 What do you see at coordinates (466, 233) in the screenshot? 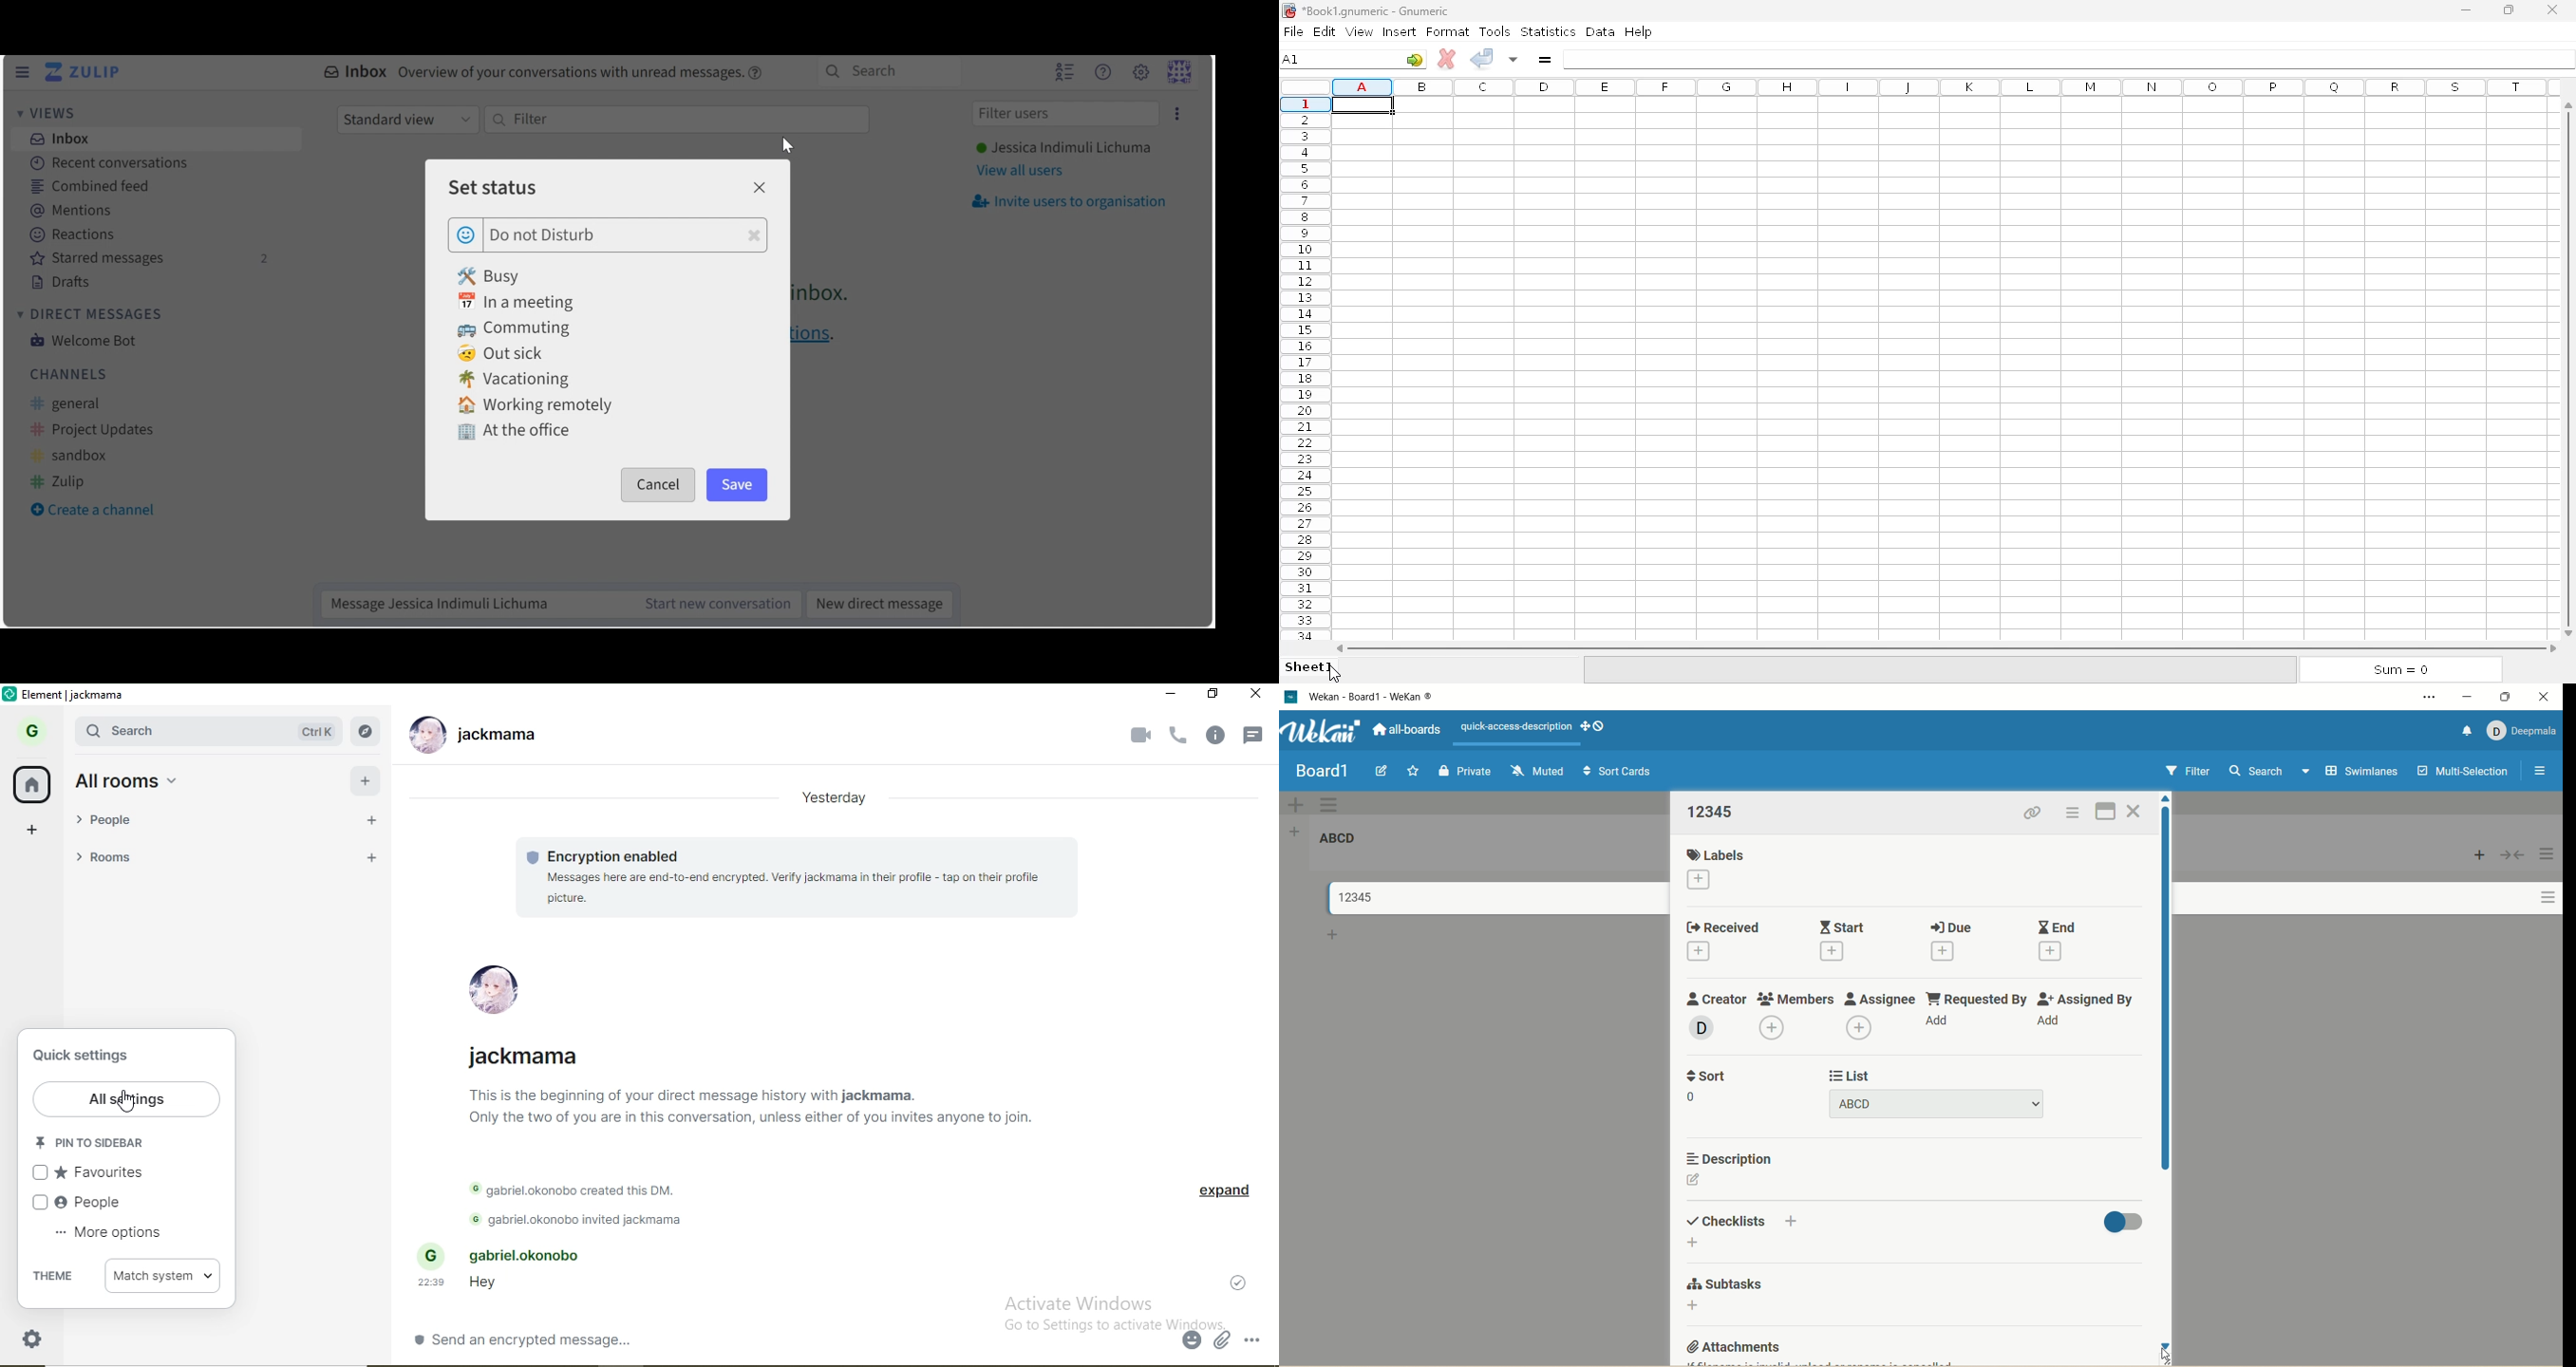
I see `Select emoji` at bounding box center [466, 233].